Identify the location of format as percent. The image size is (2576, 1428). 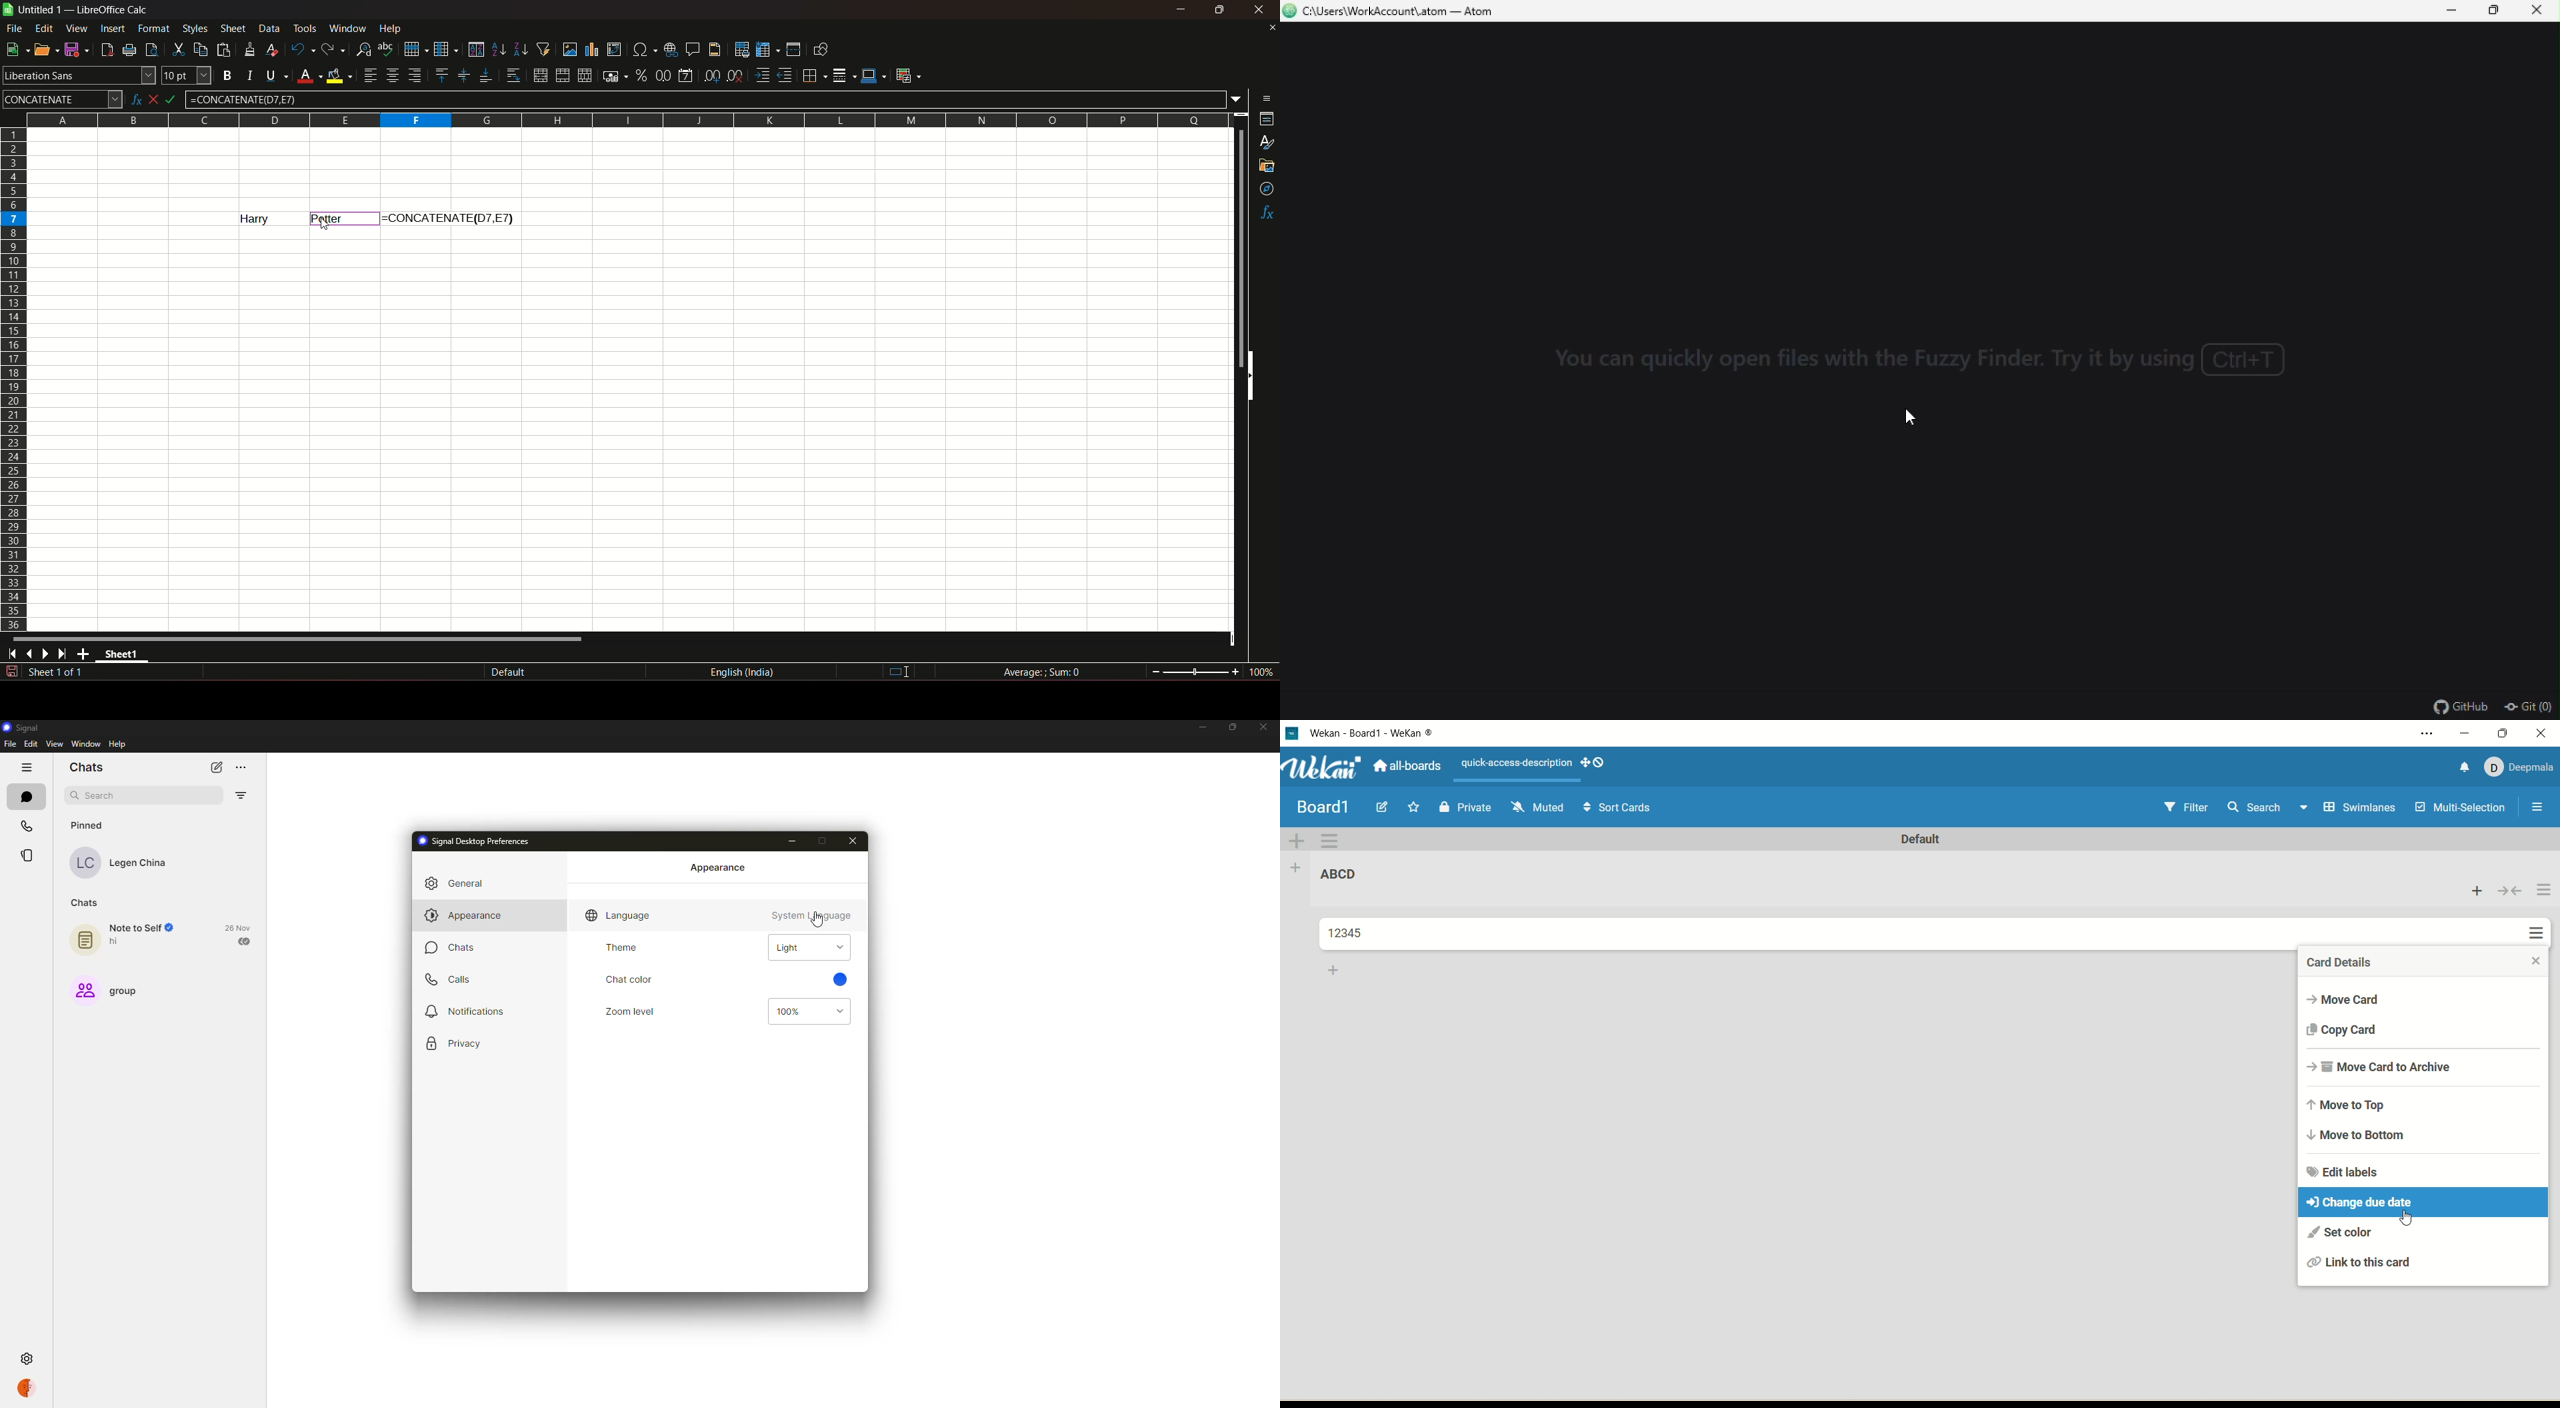
(641, 75).